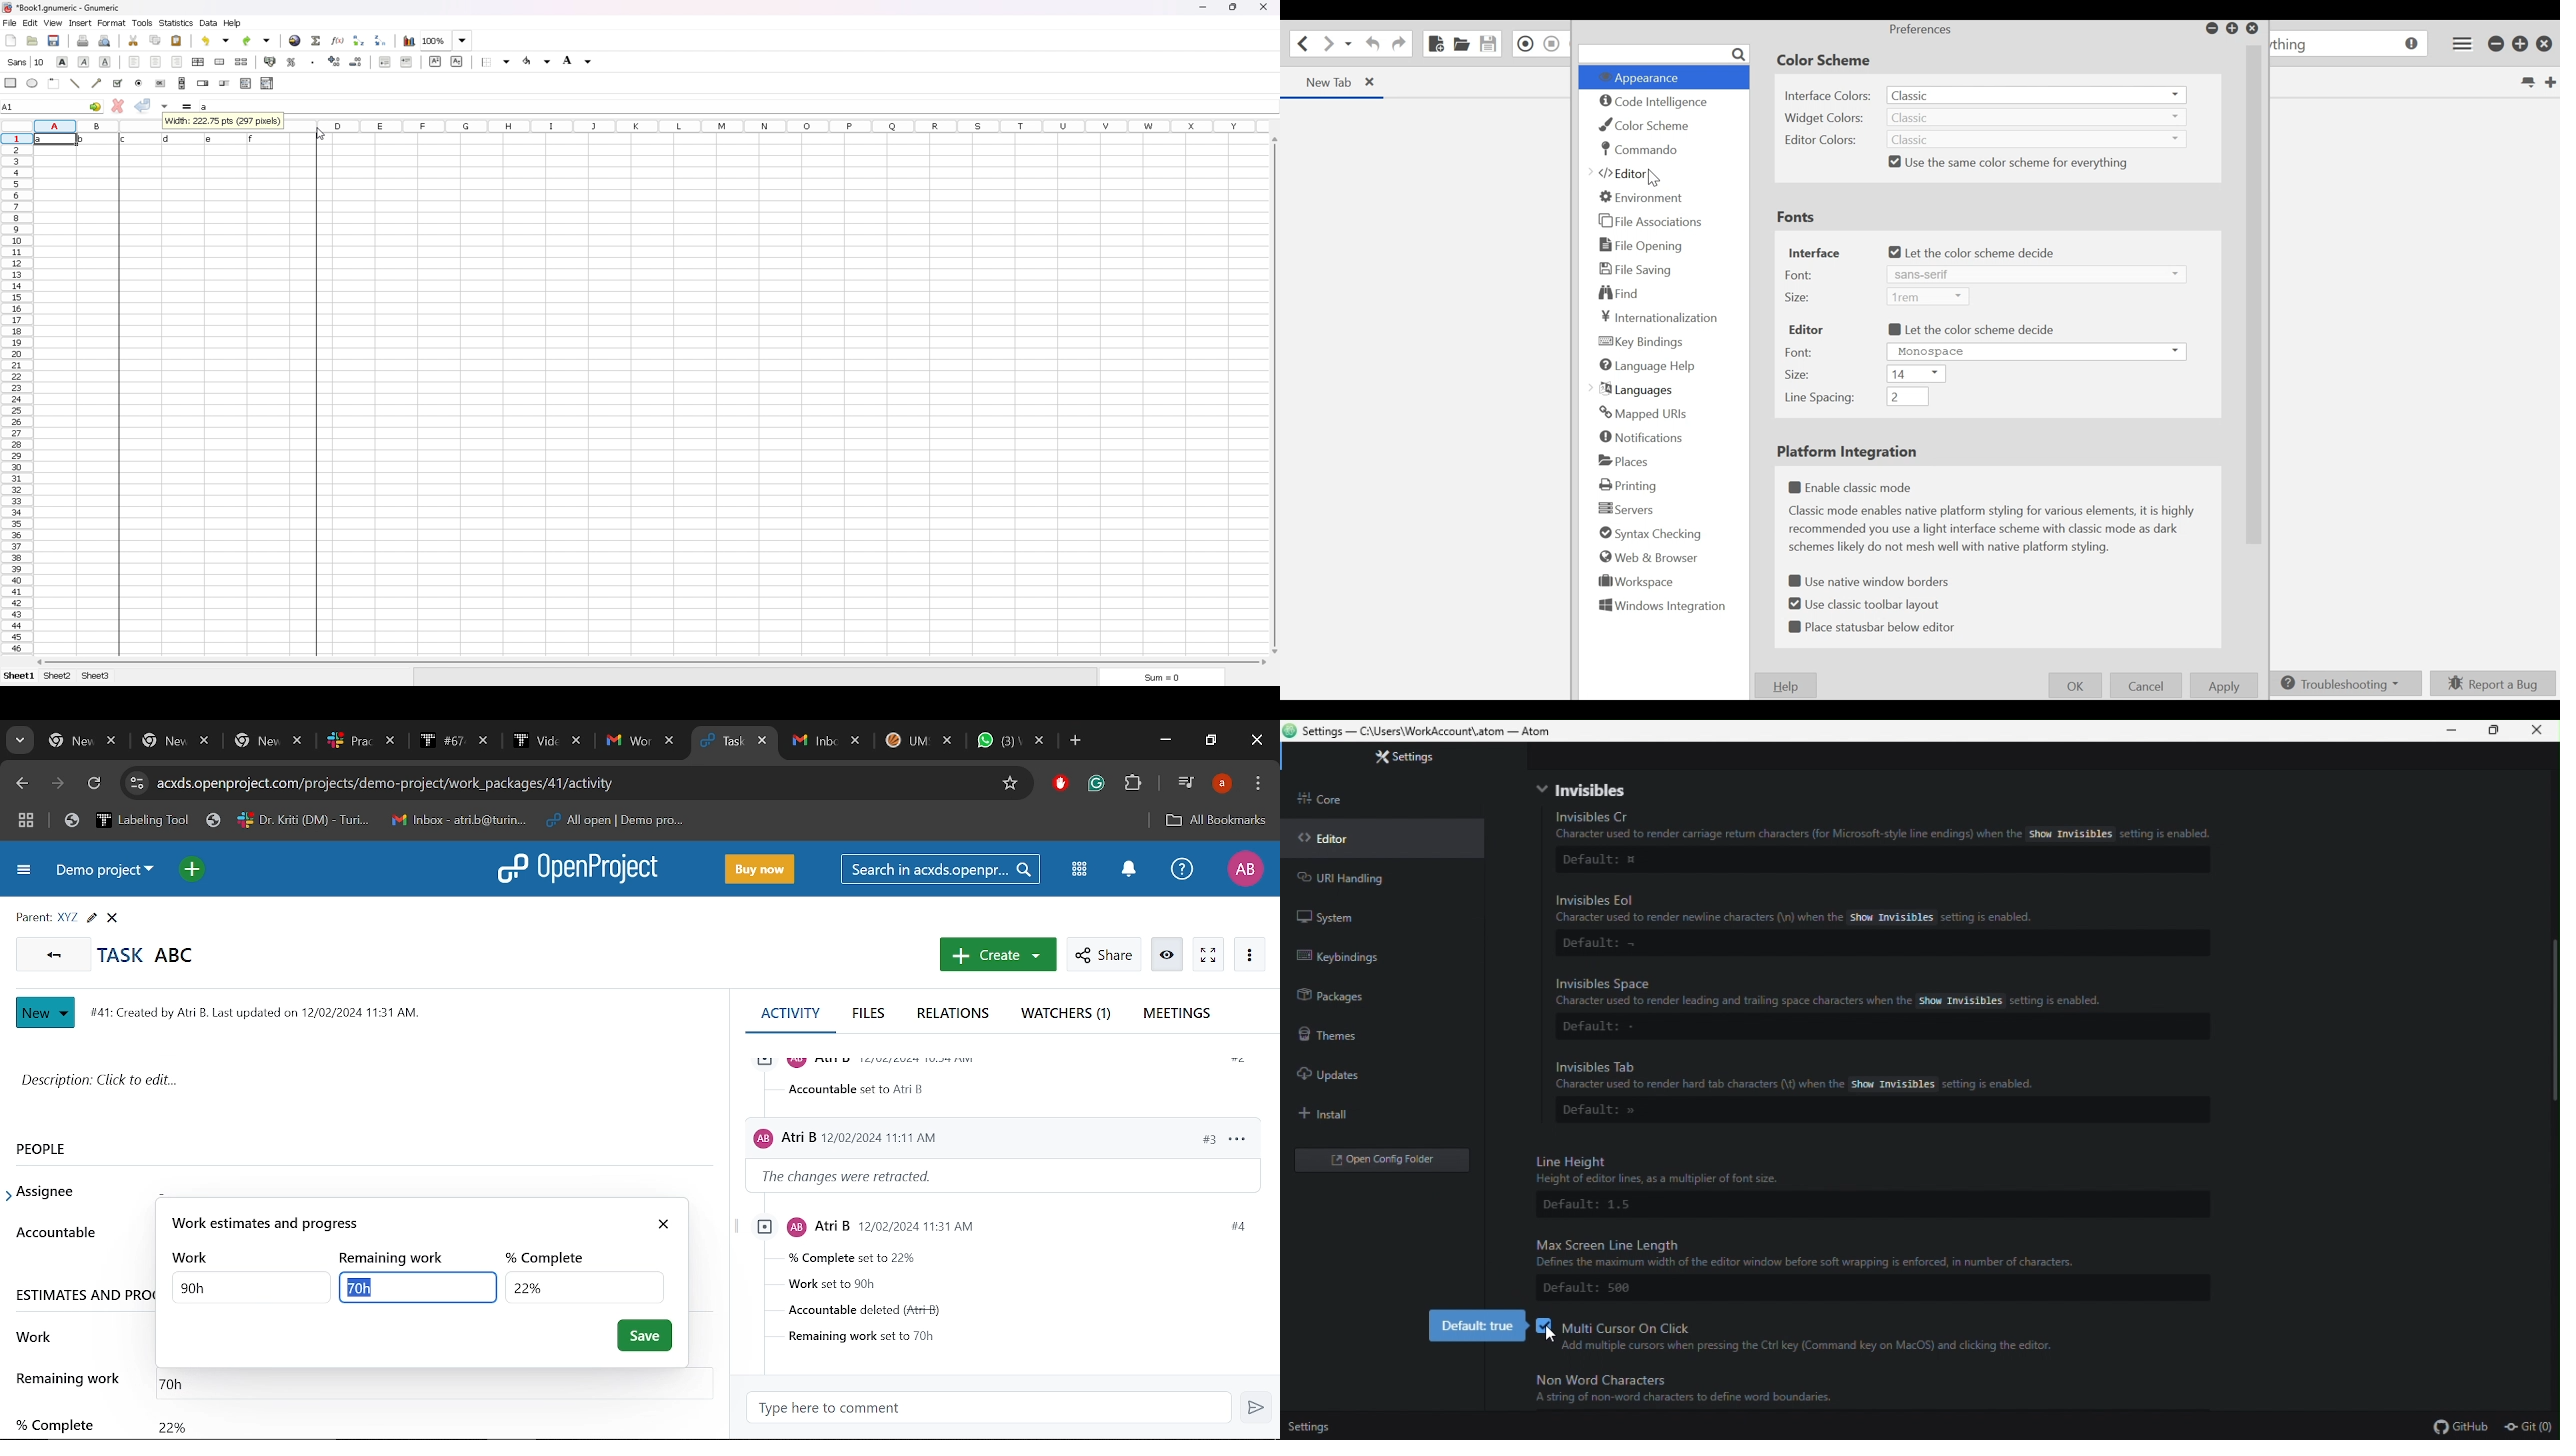 The image size is (2576, 1456). What do you see at coordinates (155, 61) in the screenshot?
I see `centre` at bounding box center [155, 61].